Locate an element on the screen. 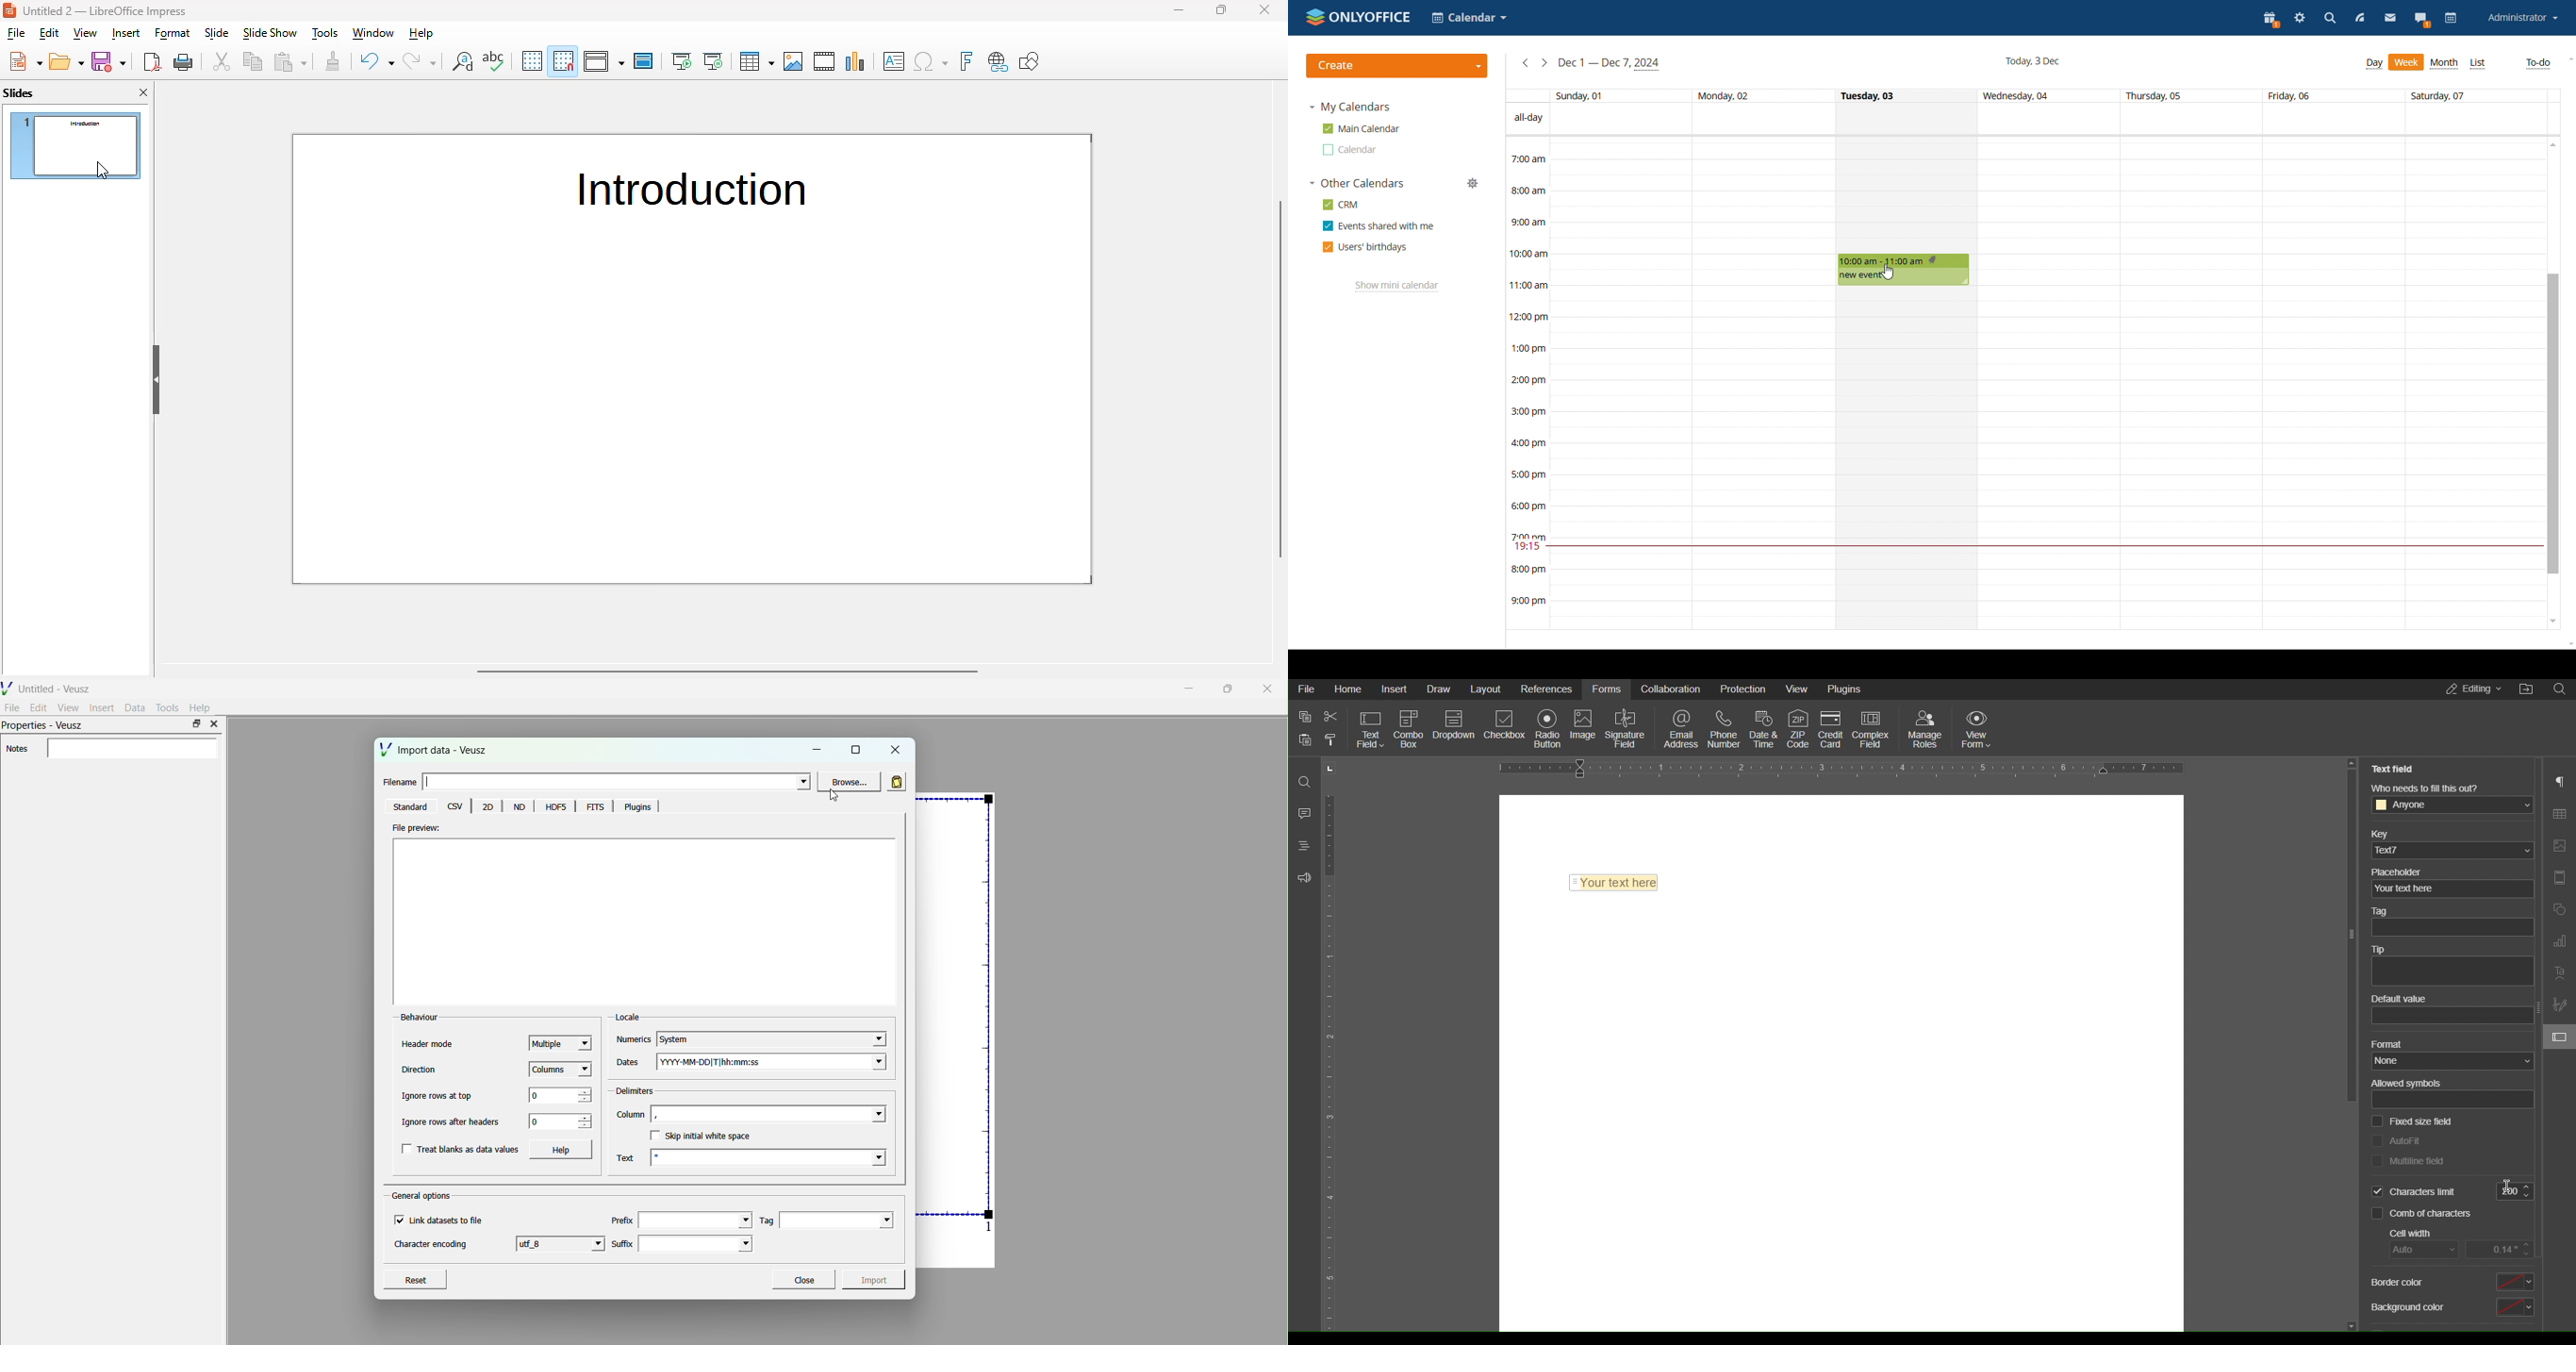 This screenshot has height=1372, width=2576. cut is located at coordinates (222, 61).